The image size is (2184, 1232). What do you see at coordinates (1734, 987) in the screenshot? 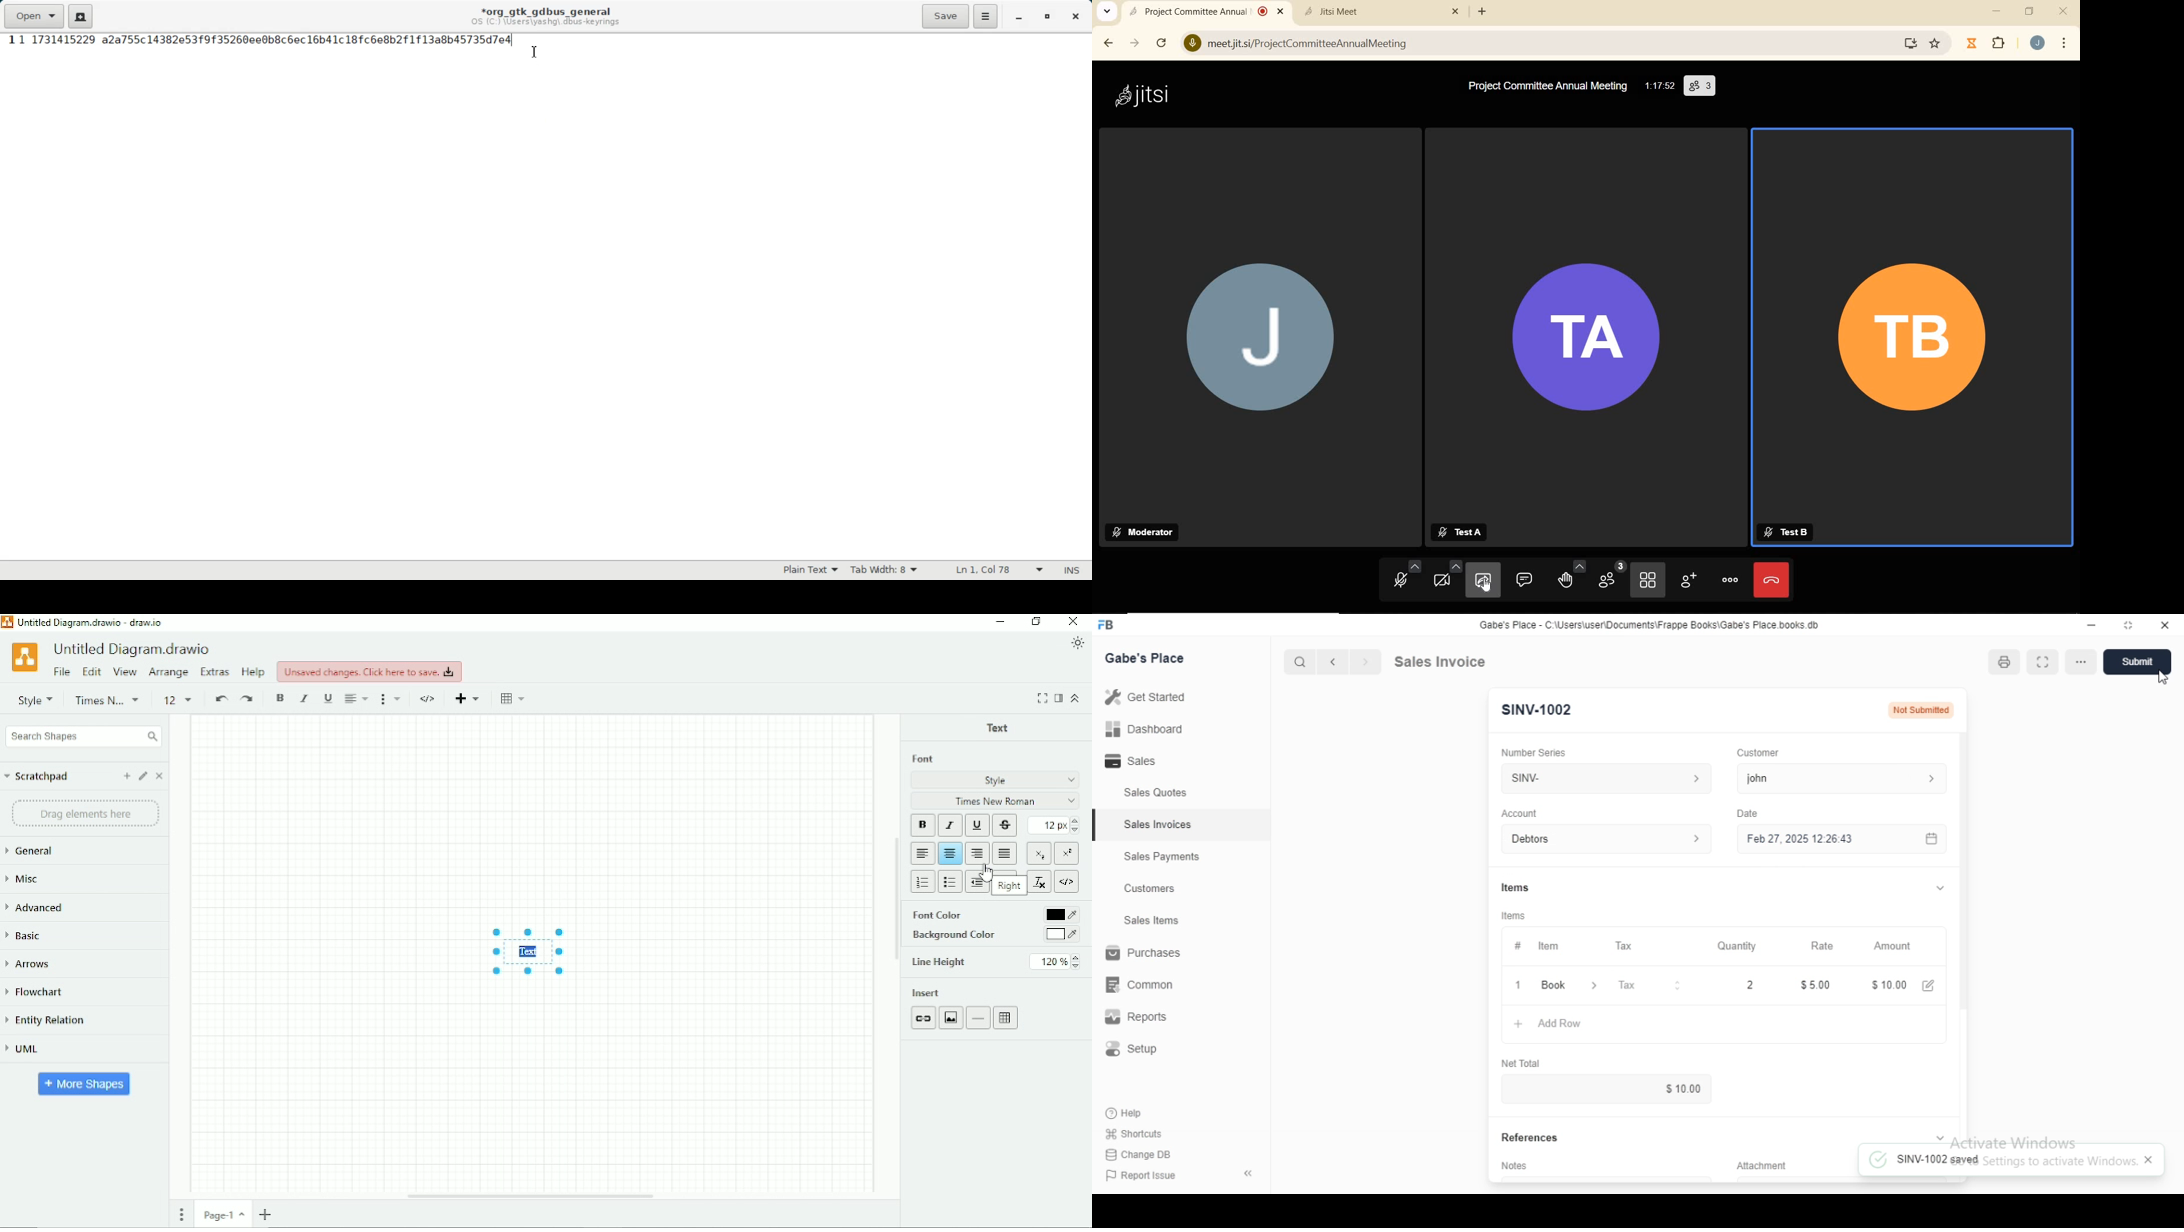
I see `Quantity` at bounding box center [1734, 987].